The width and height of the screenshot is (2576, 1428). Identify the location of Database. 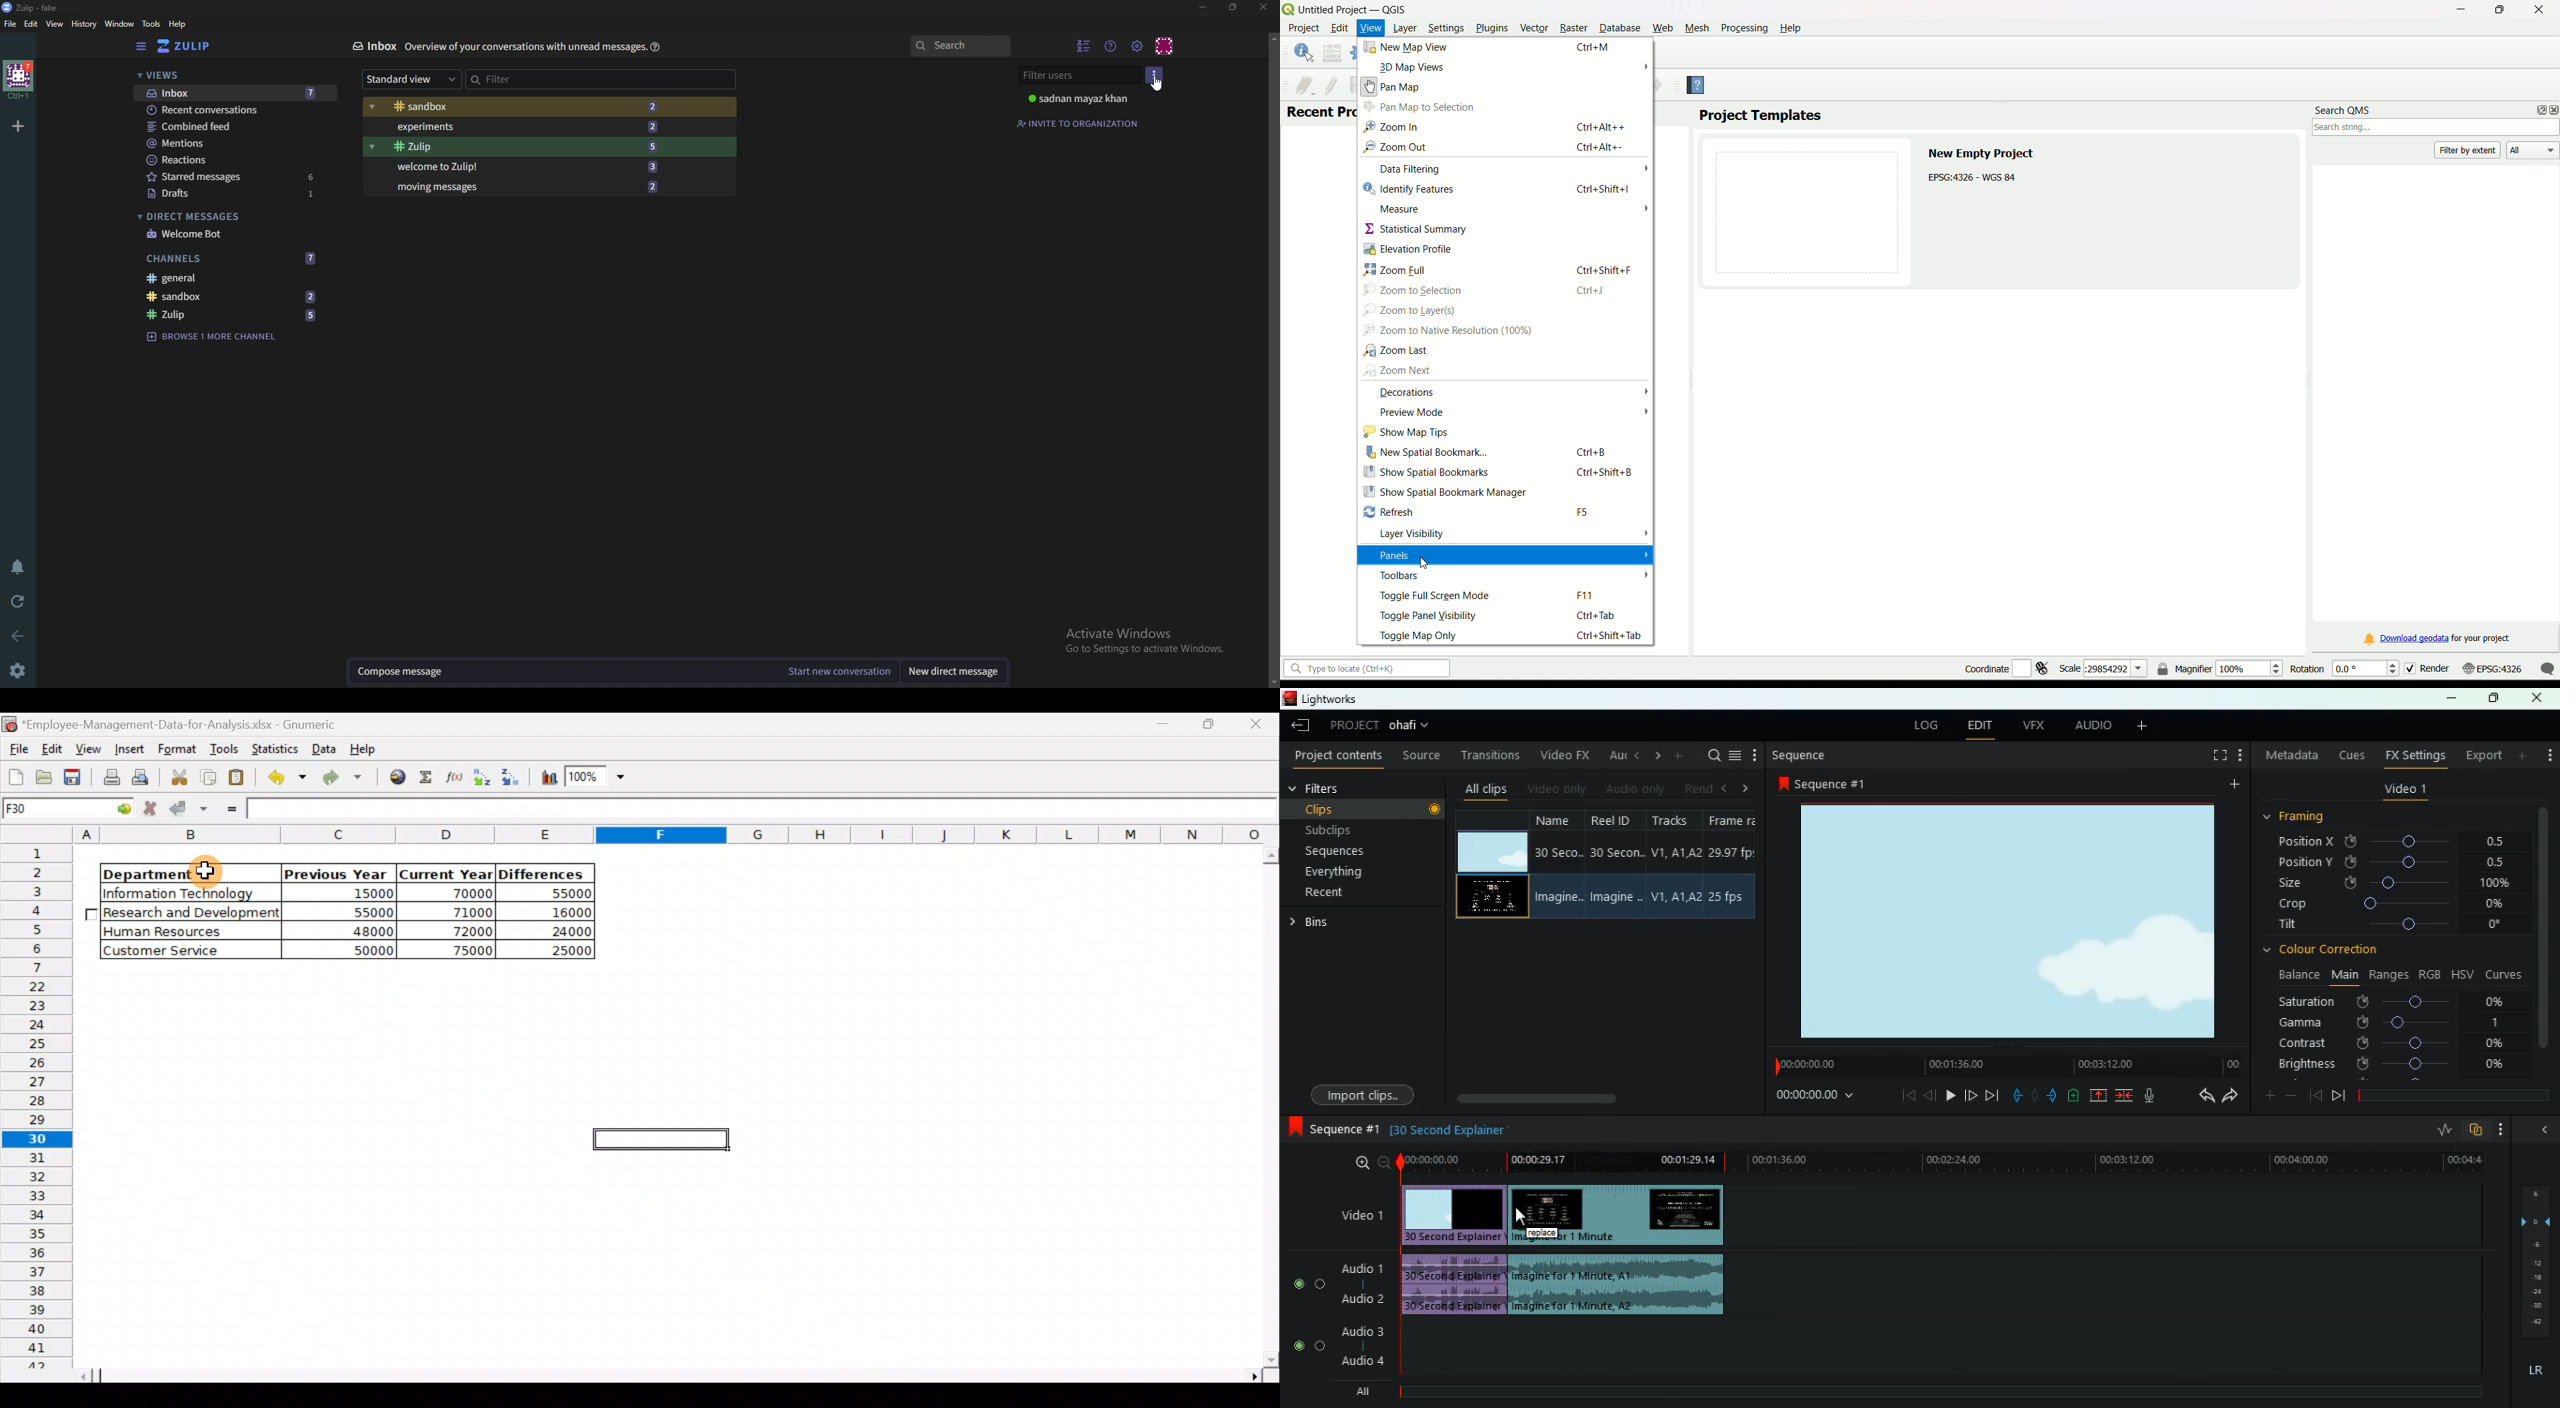
(1618, 28).